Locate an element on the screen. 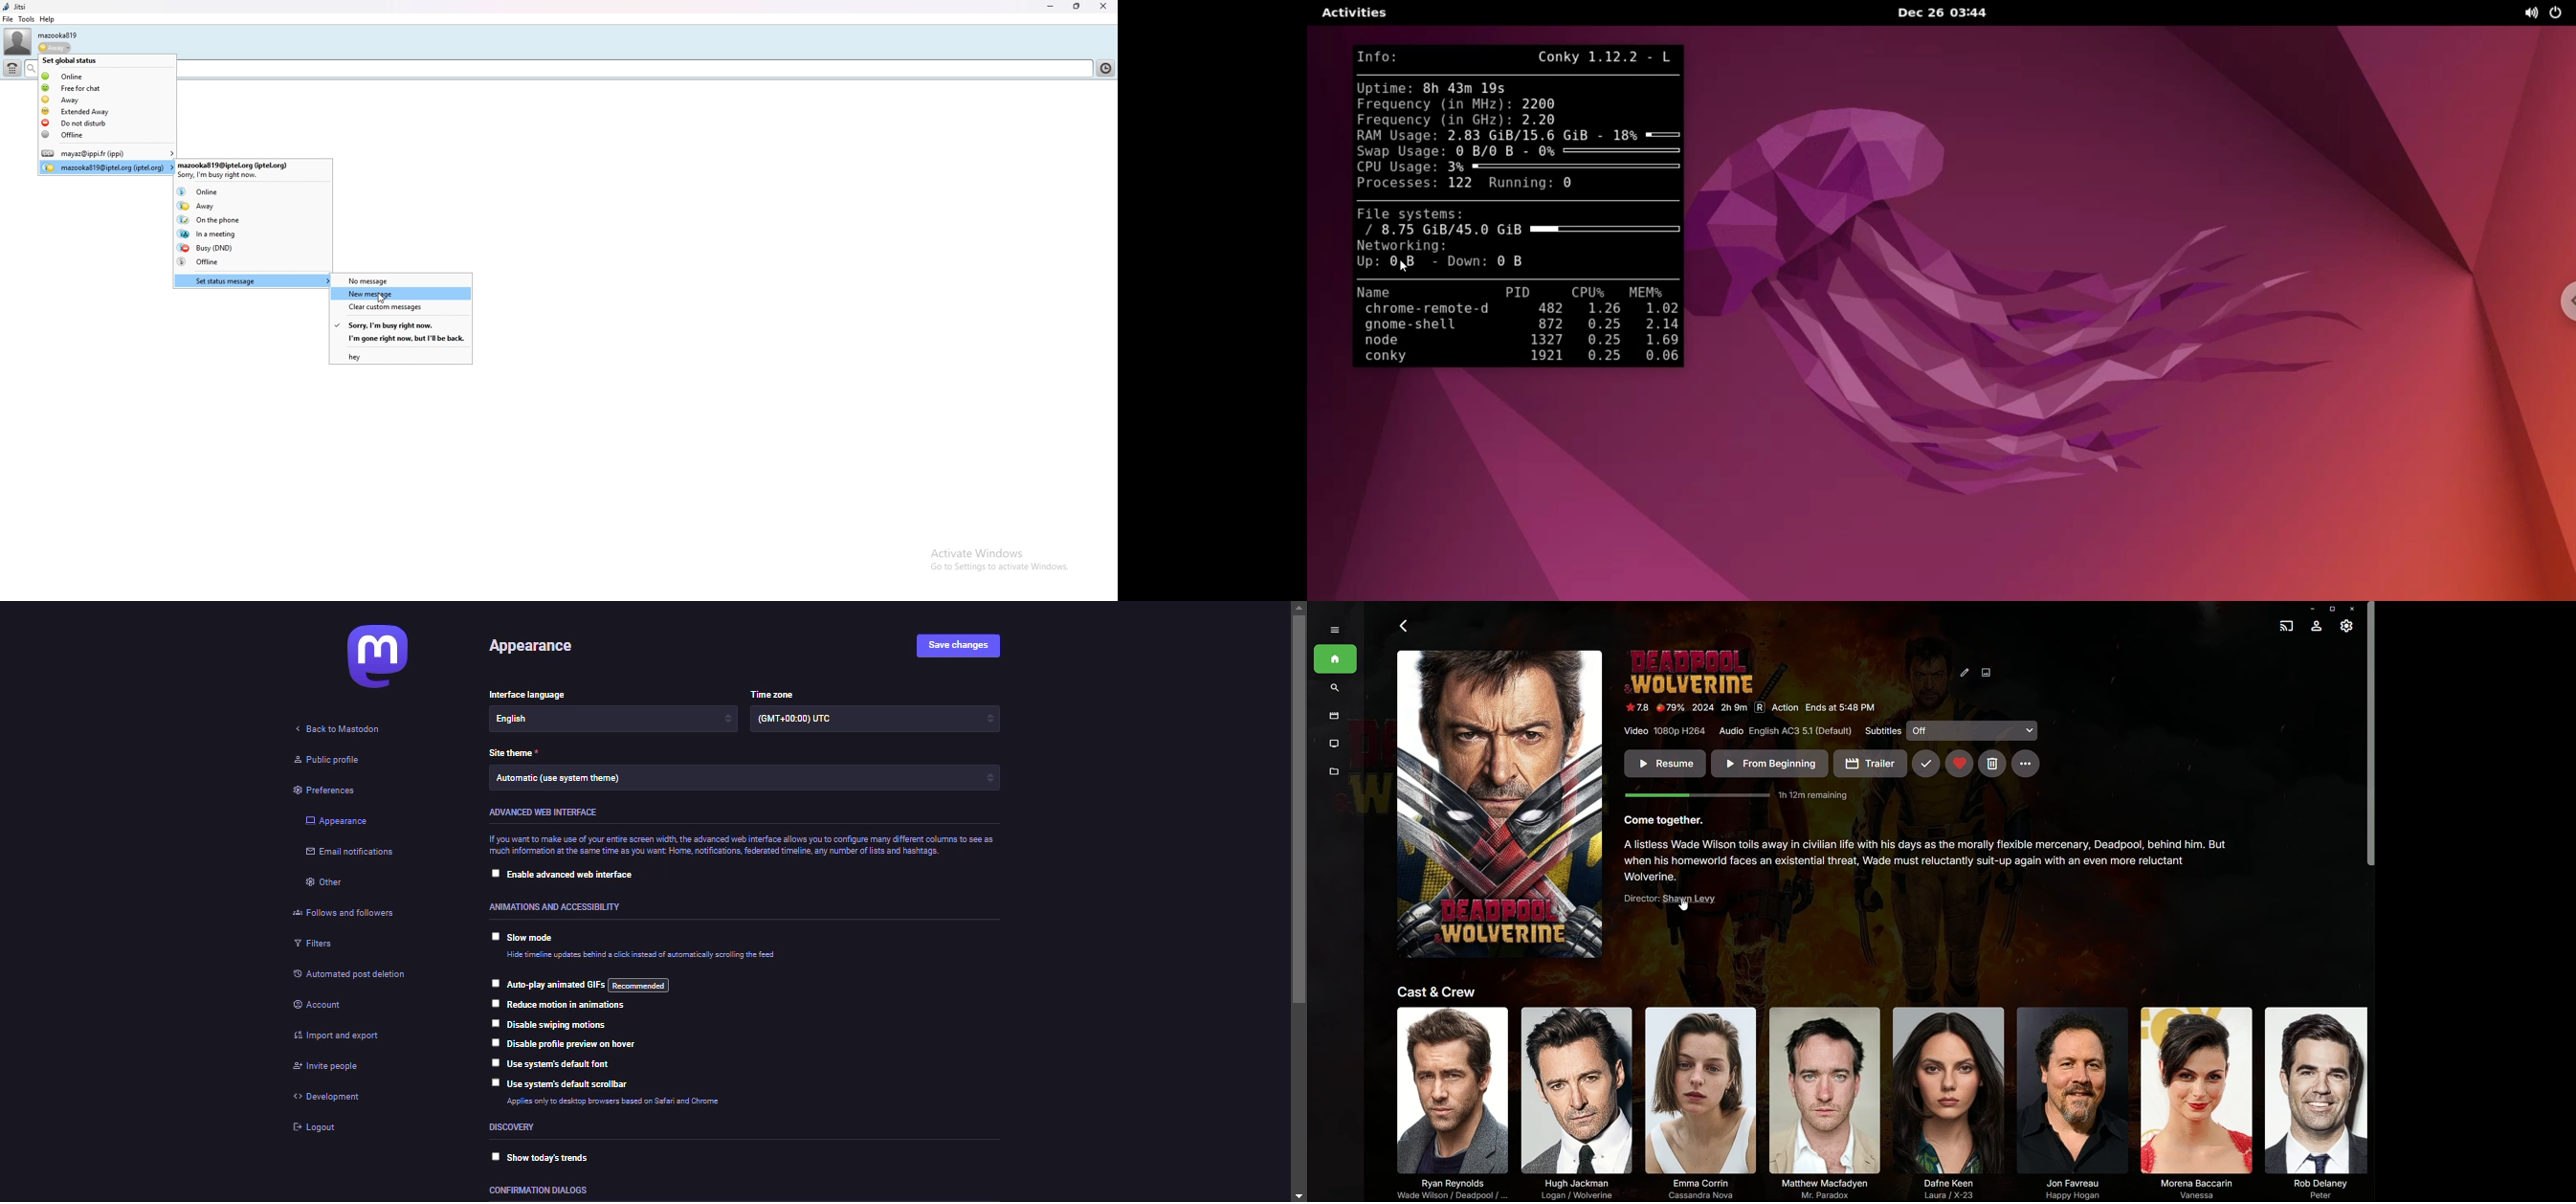 The height and width of the screenshot is (1204, 2576). language is located at coordinates (545, 719).